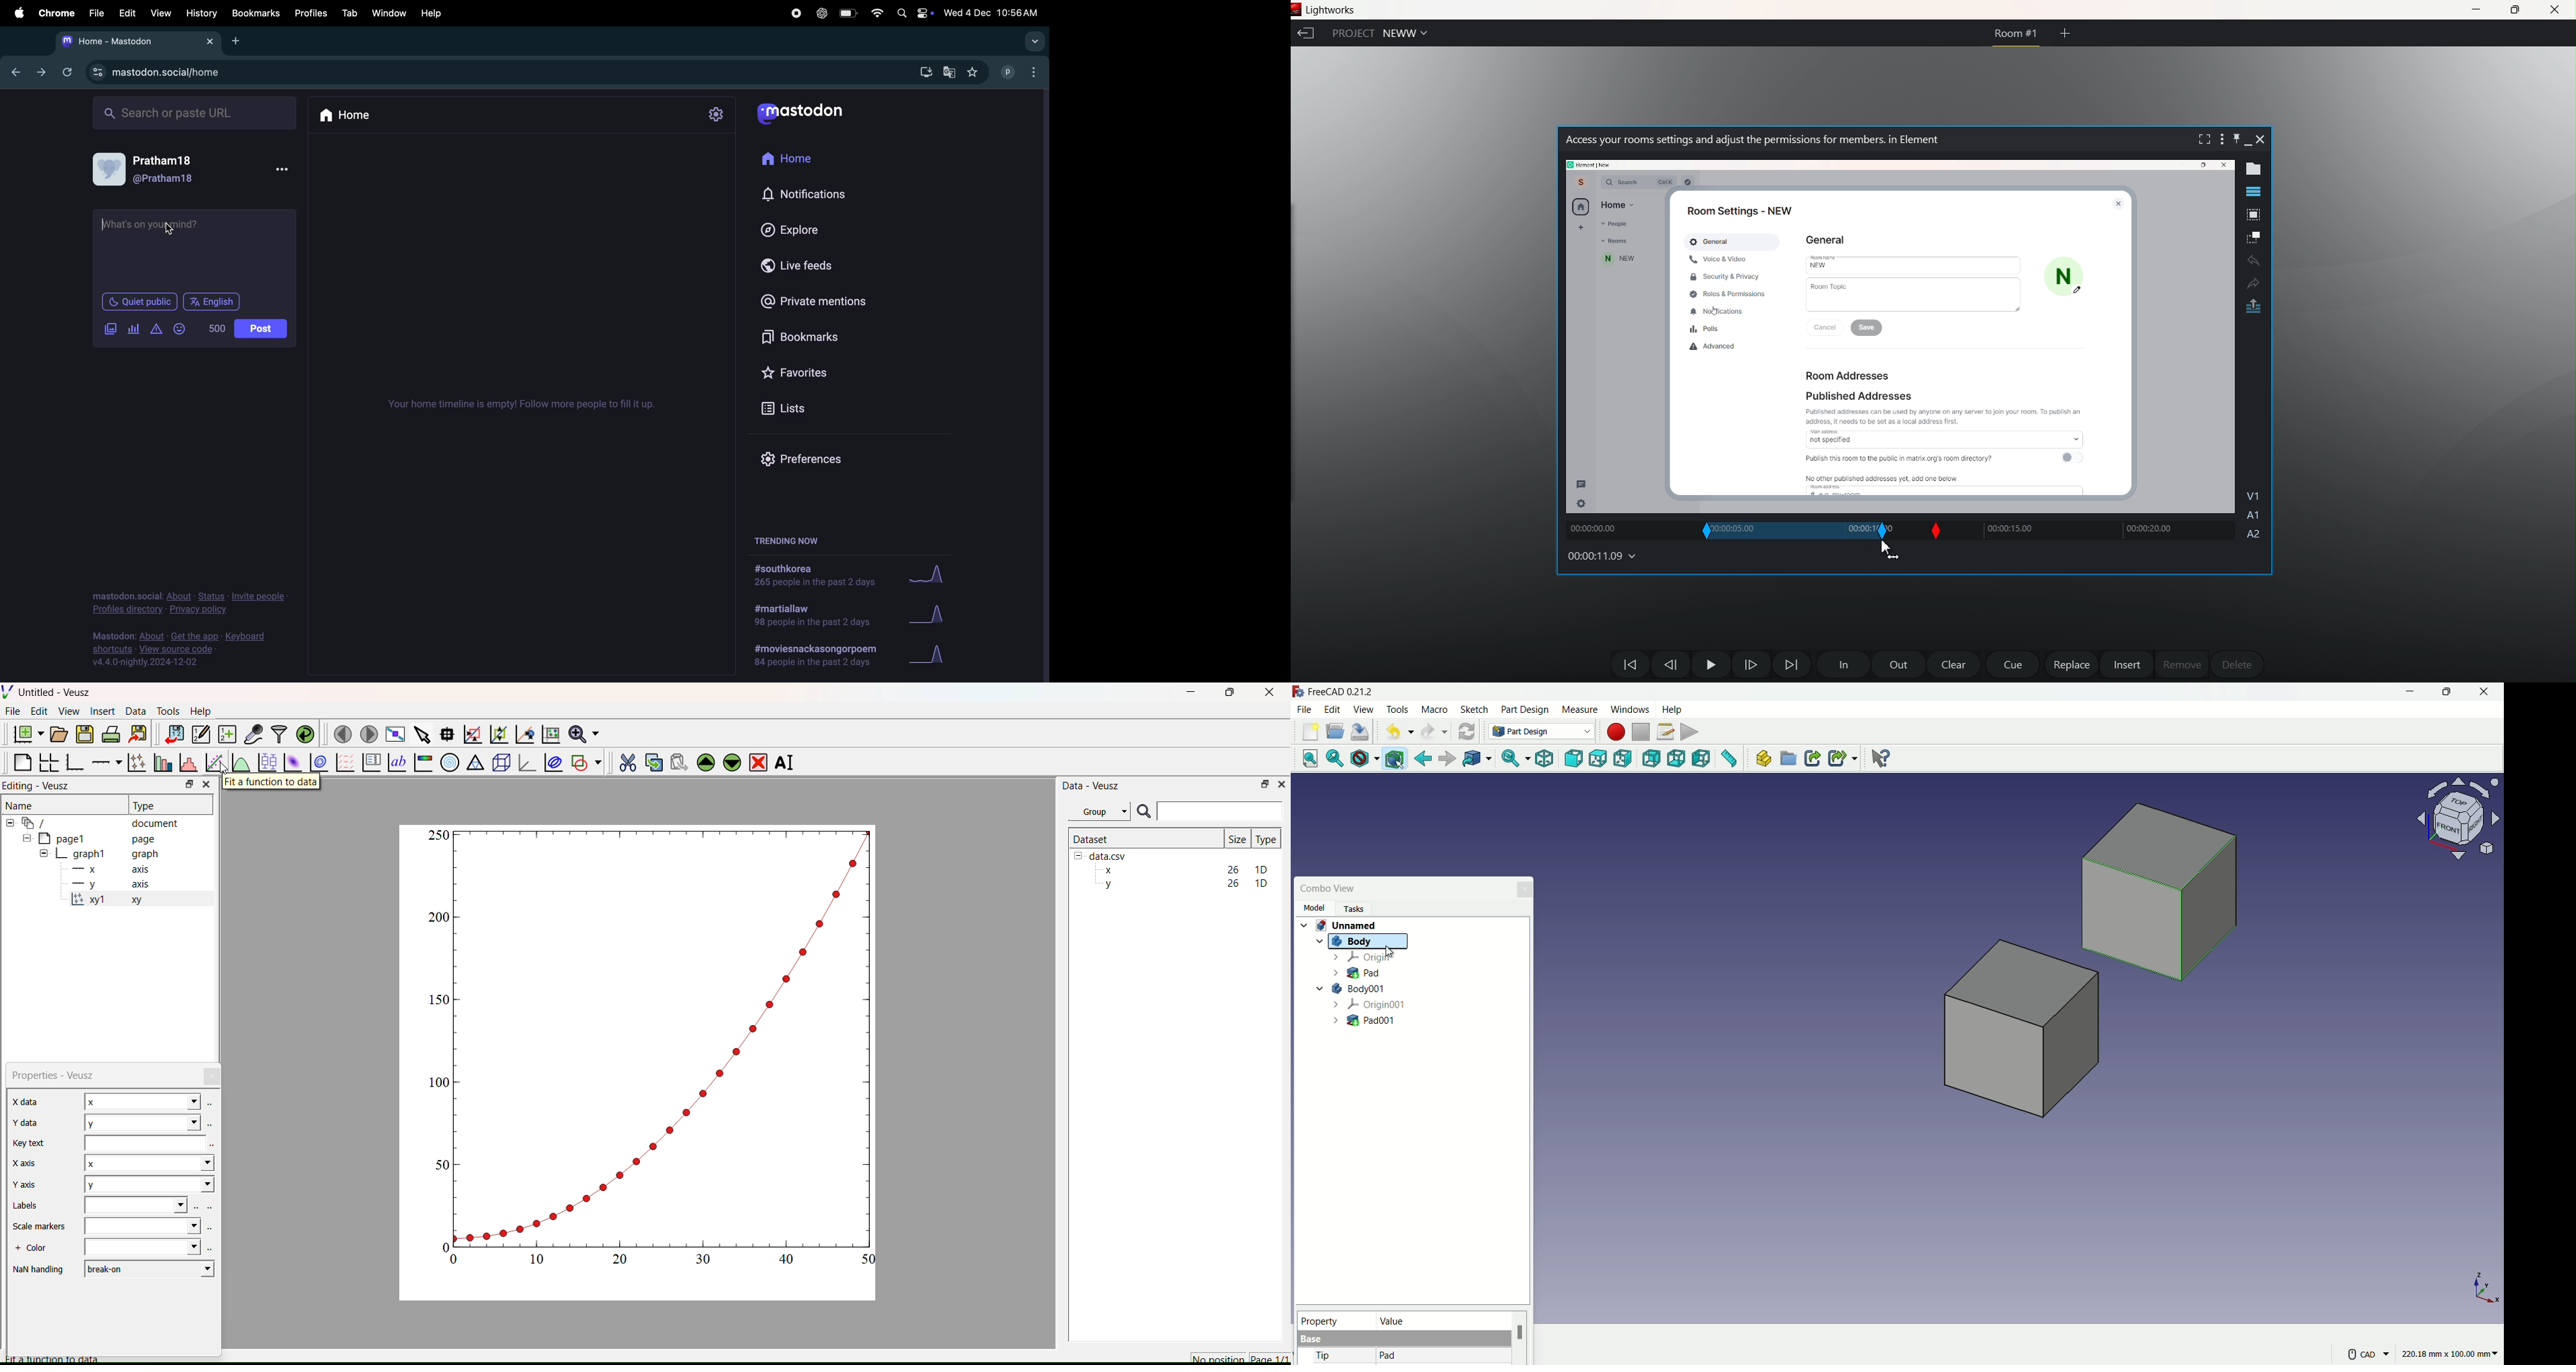 Image resolution: width=2576 pixels, height=1372 pixels. What do you see at coordinates (1032, 41) in the screenshot?
I see `drop down` at bounding box center [1032, 41].